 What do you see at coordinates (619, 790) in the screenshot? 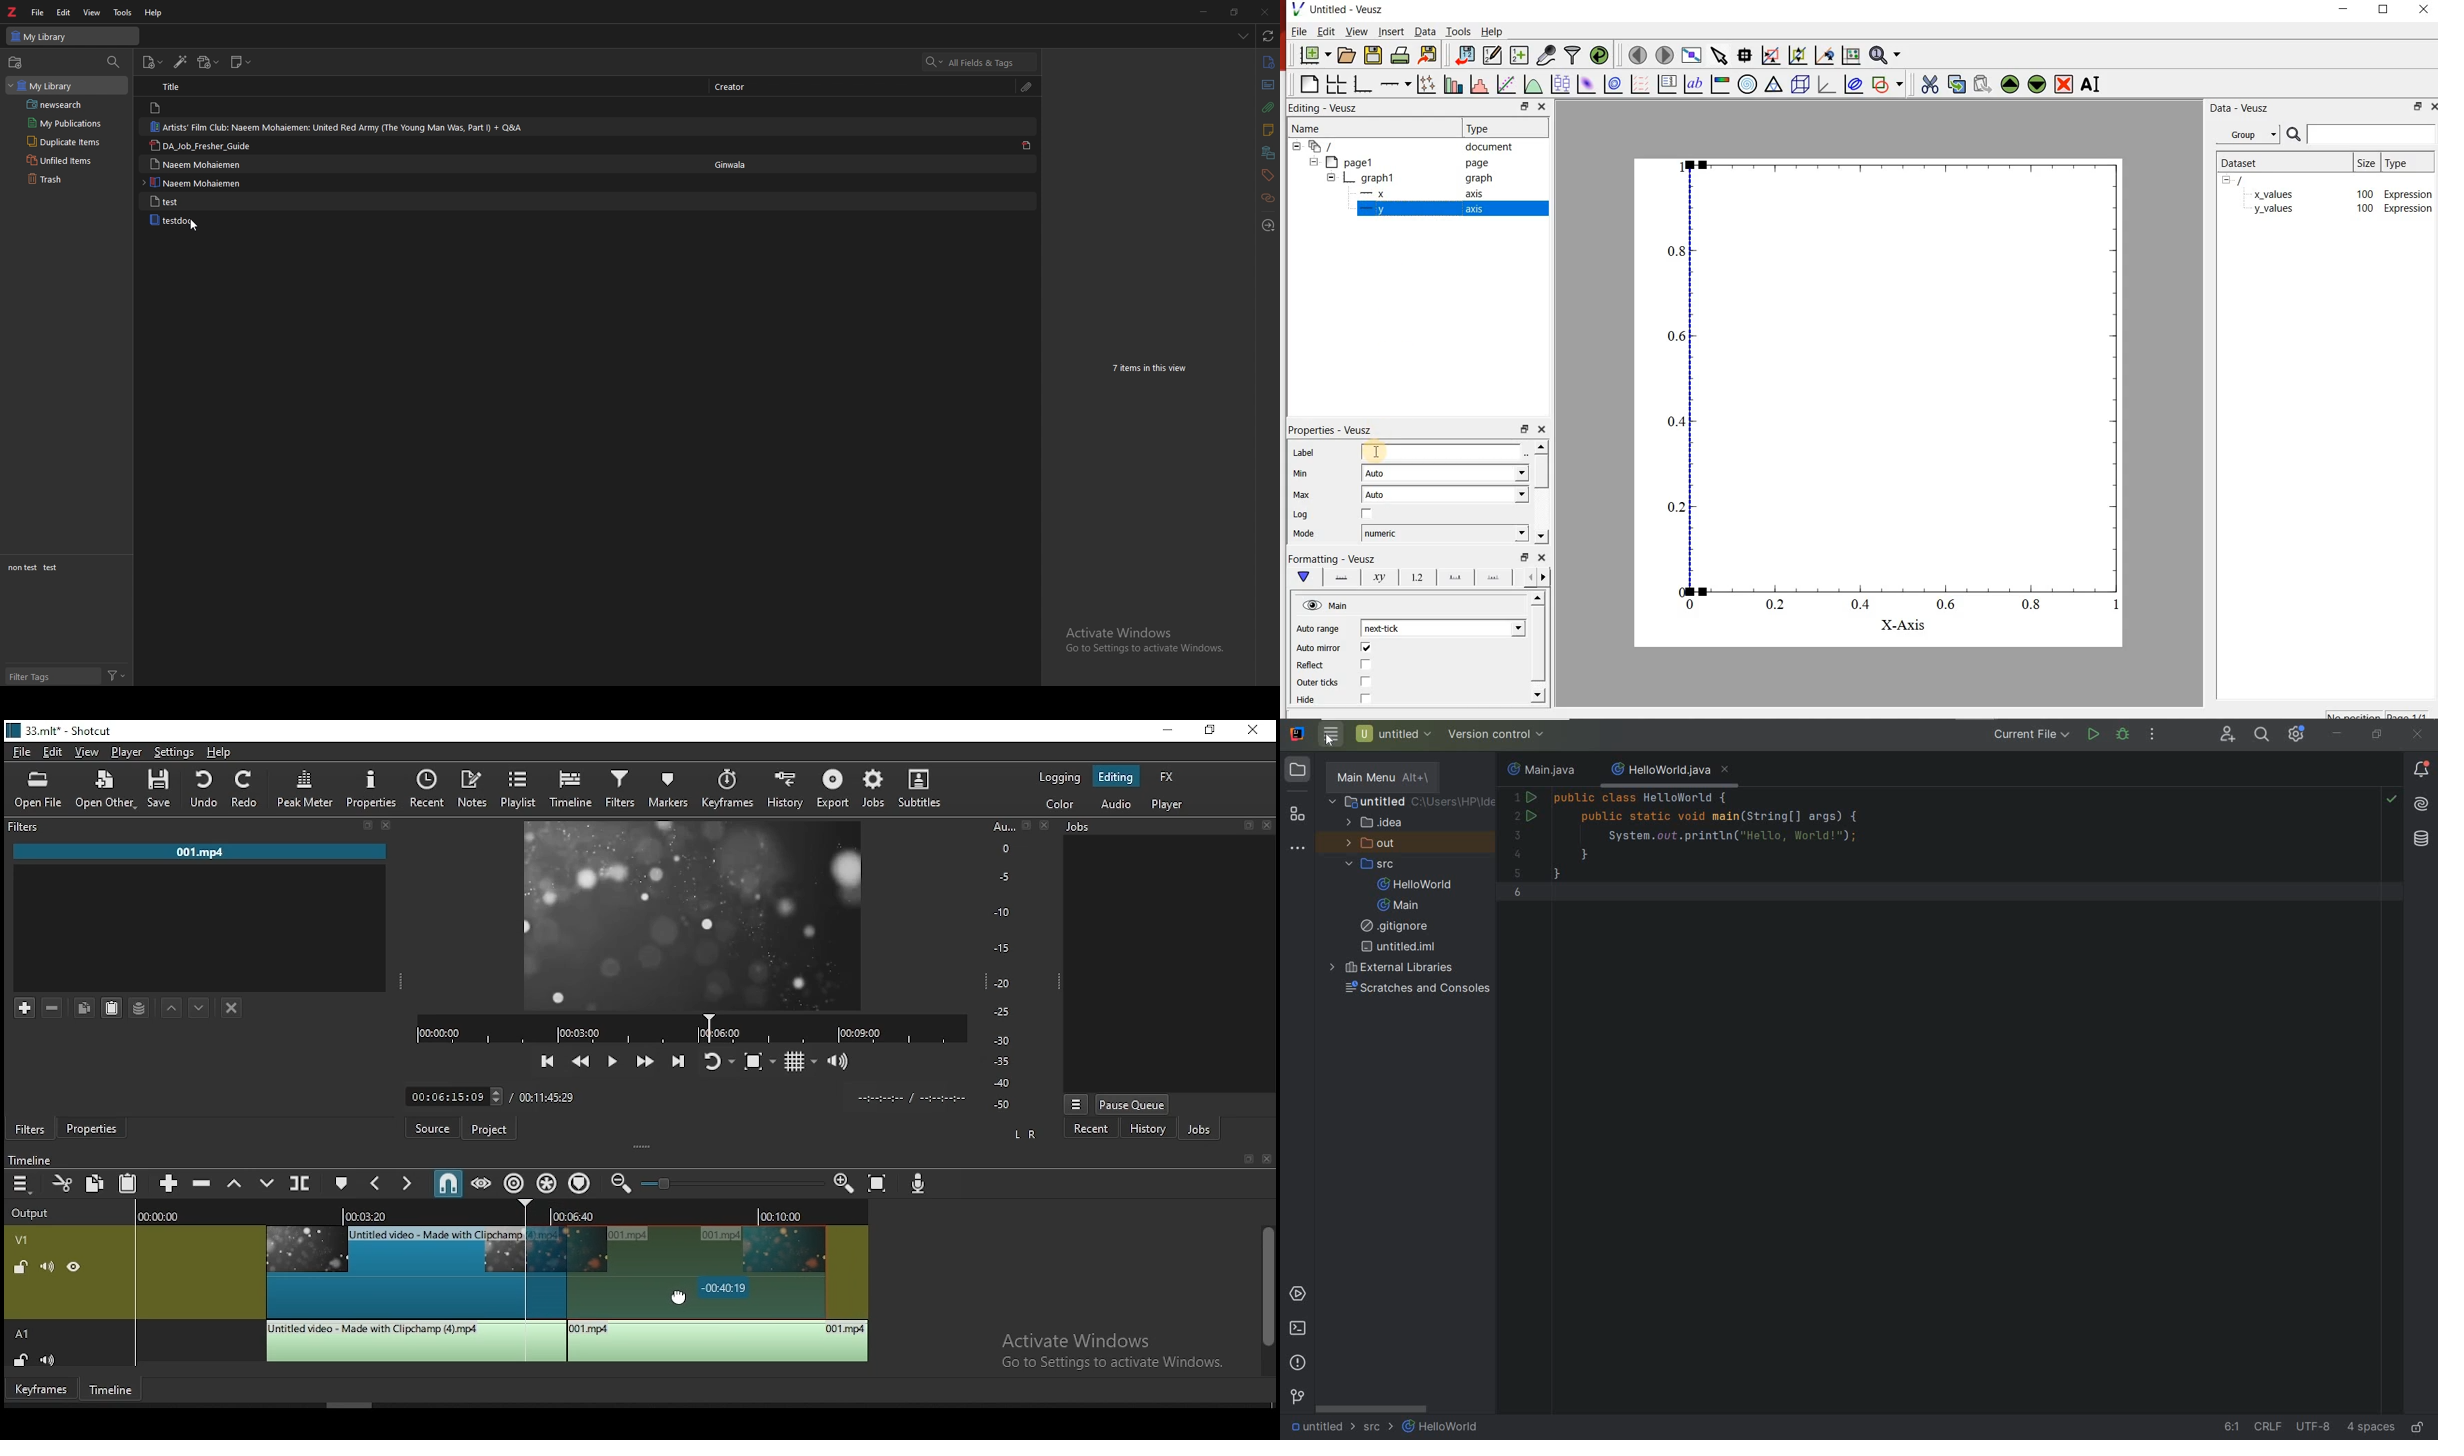
I see `filters` at bounding box center [619, 790].